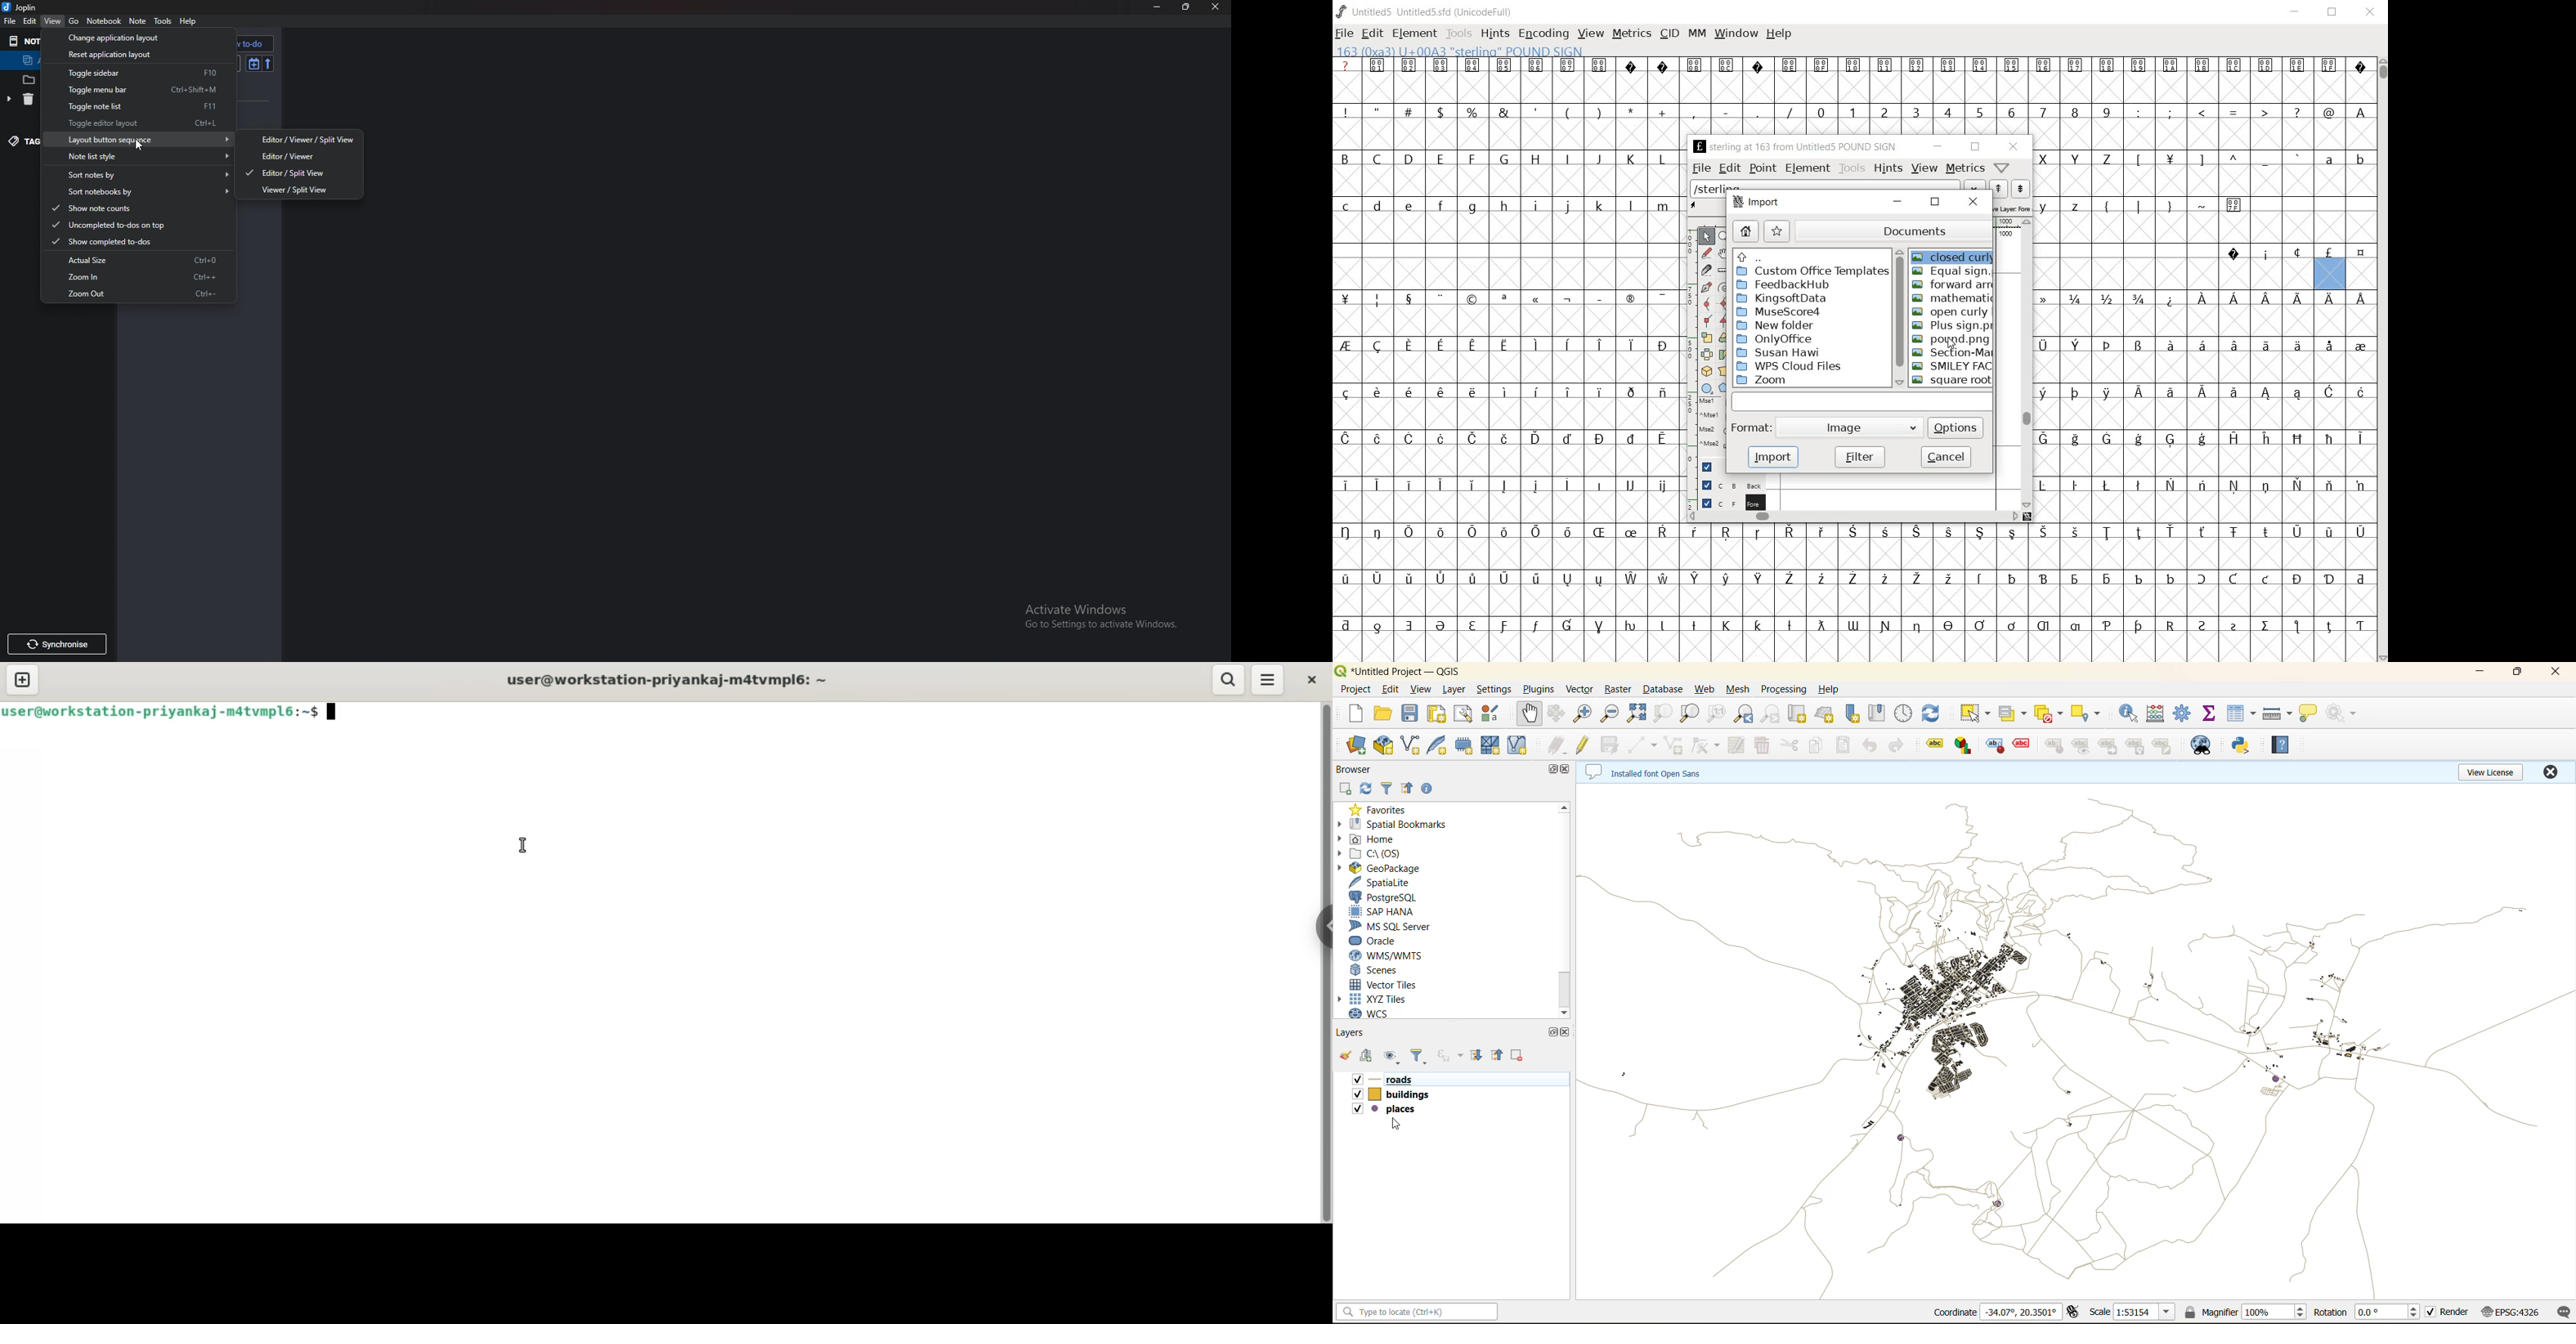 The width and height of the screenshot is (2576, 1344). I want to click on collapse all, so click(1500, 1055).